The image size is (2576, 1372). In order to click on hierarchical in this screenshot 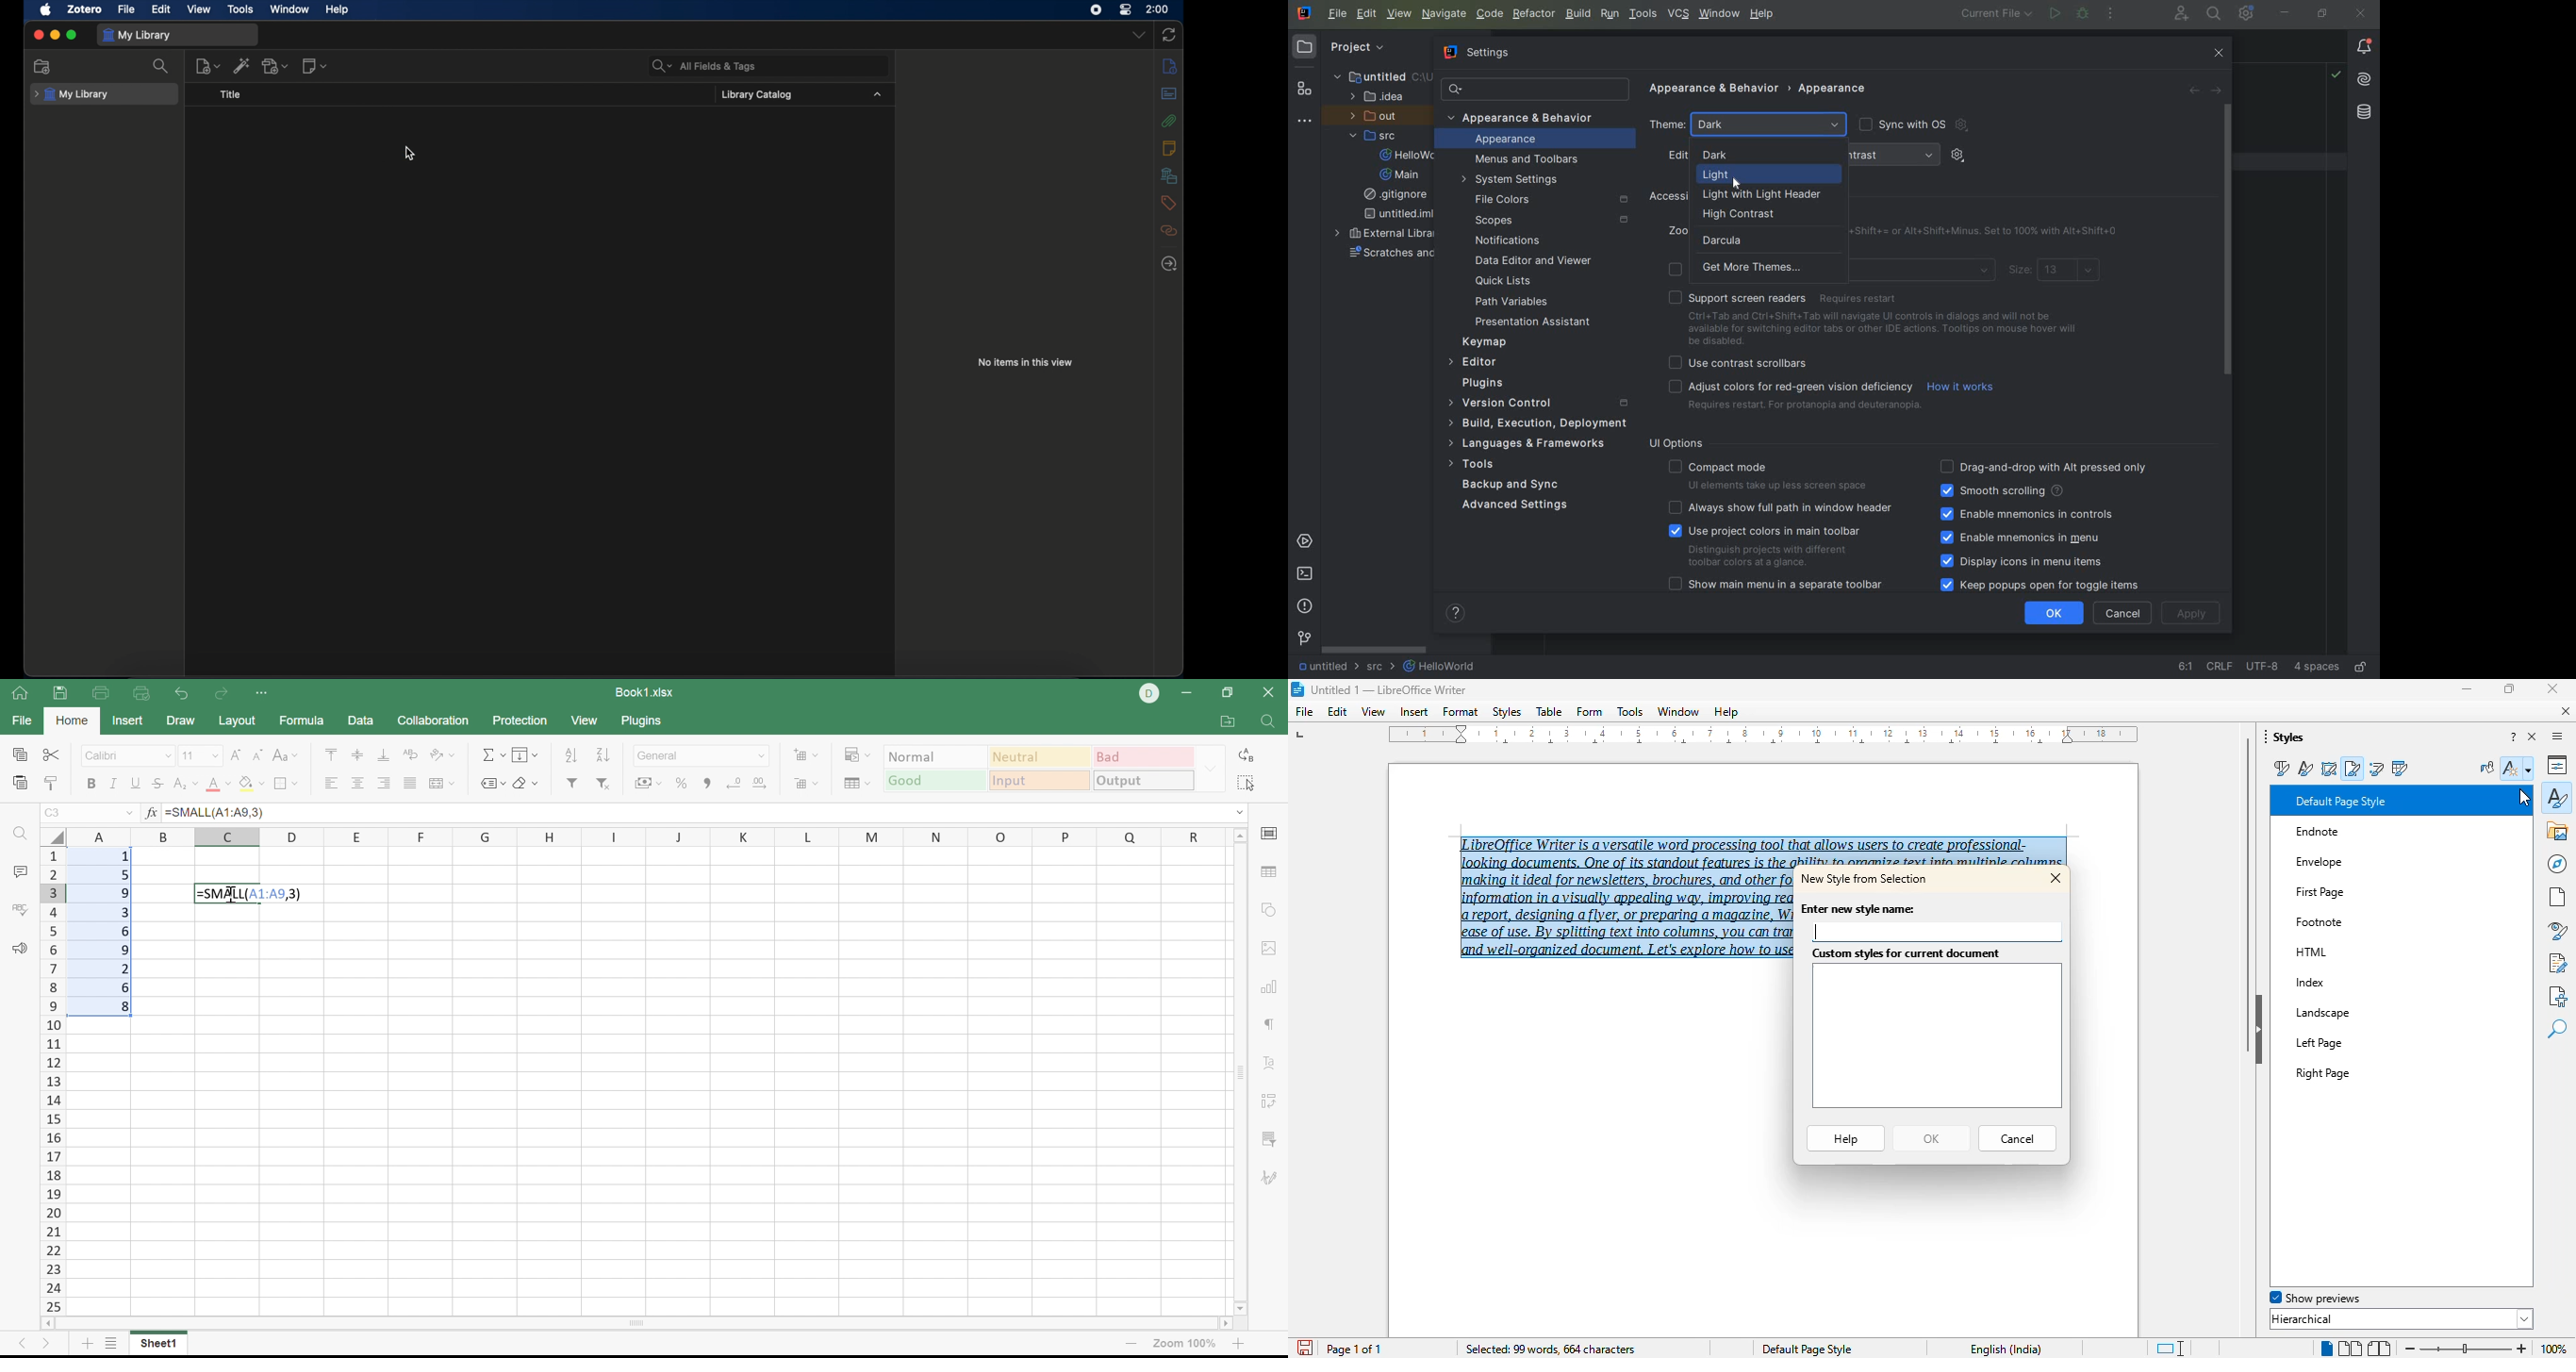, I will do `click(2402, 1318)`.